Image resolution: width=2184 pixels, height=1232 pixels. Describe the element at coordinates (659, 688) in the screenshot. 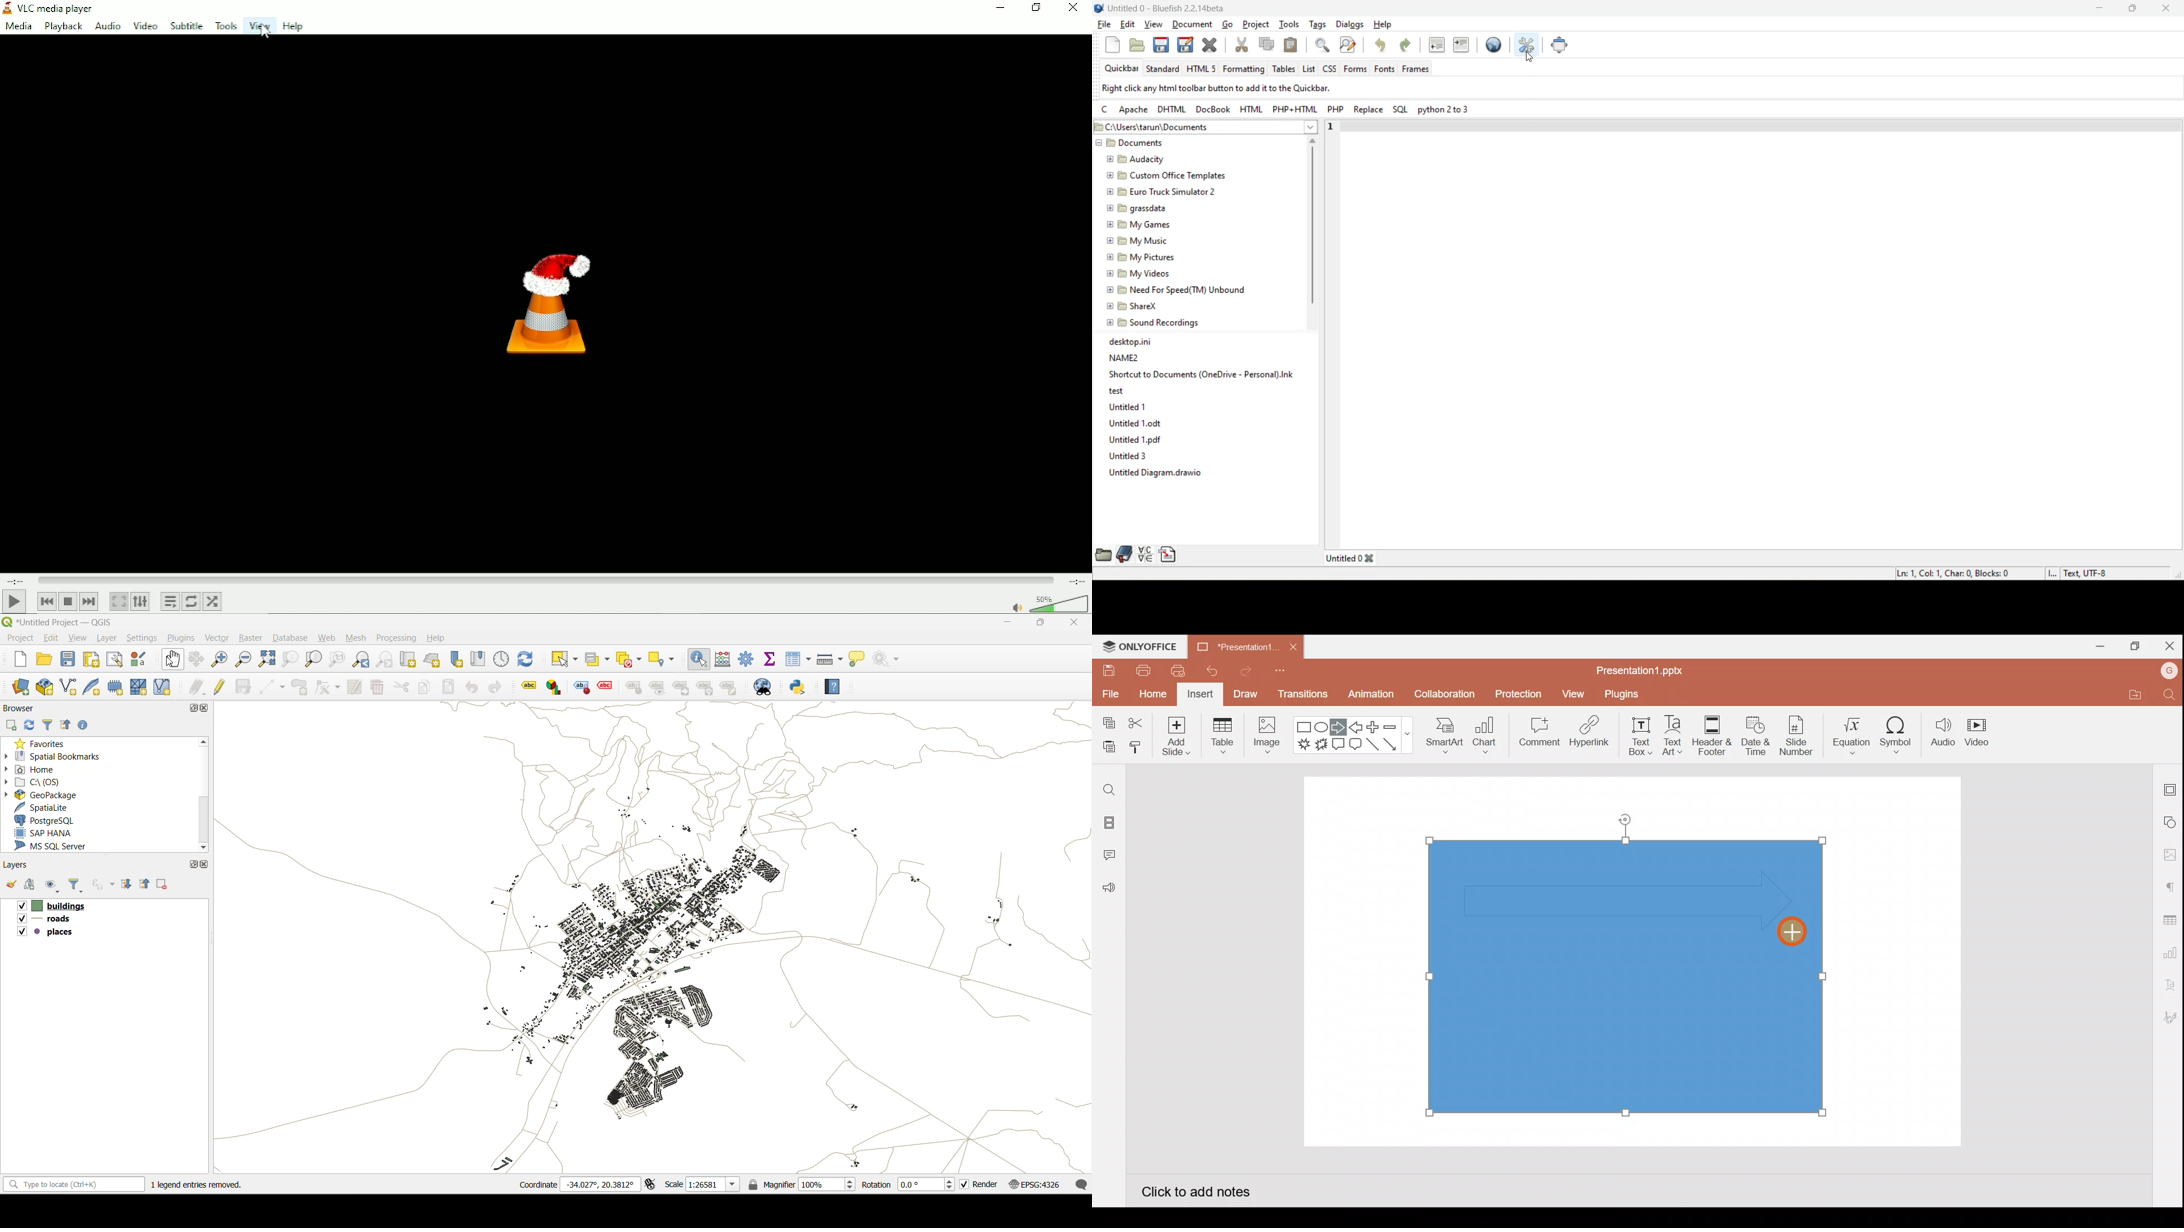

I see `Preview` at that location.